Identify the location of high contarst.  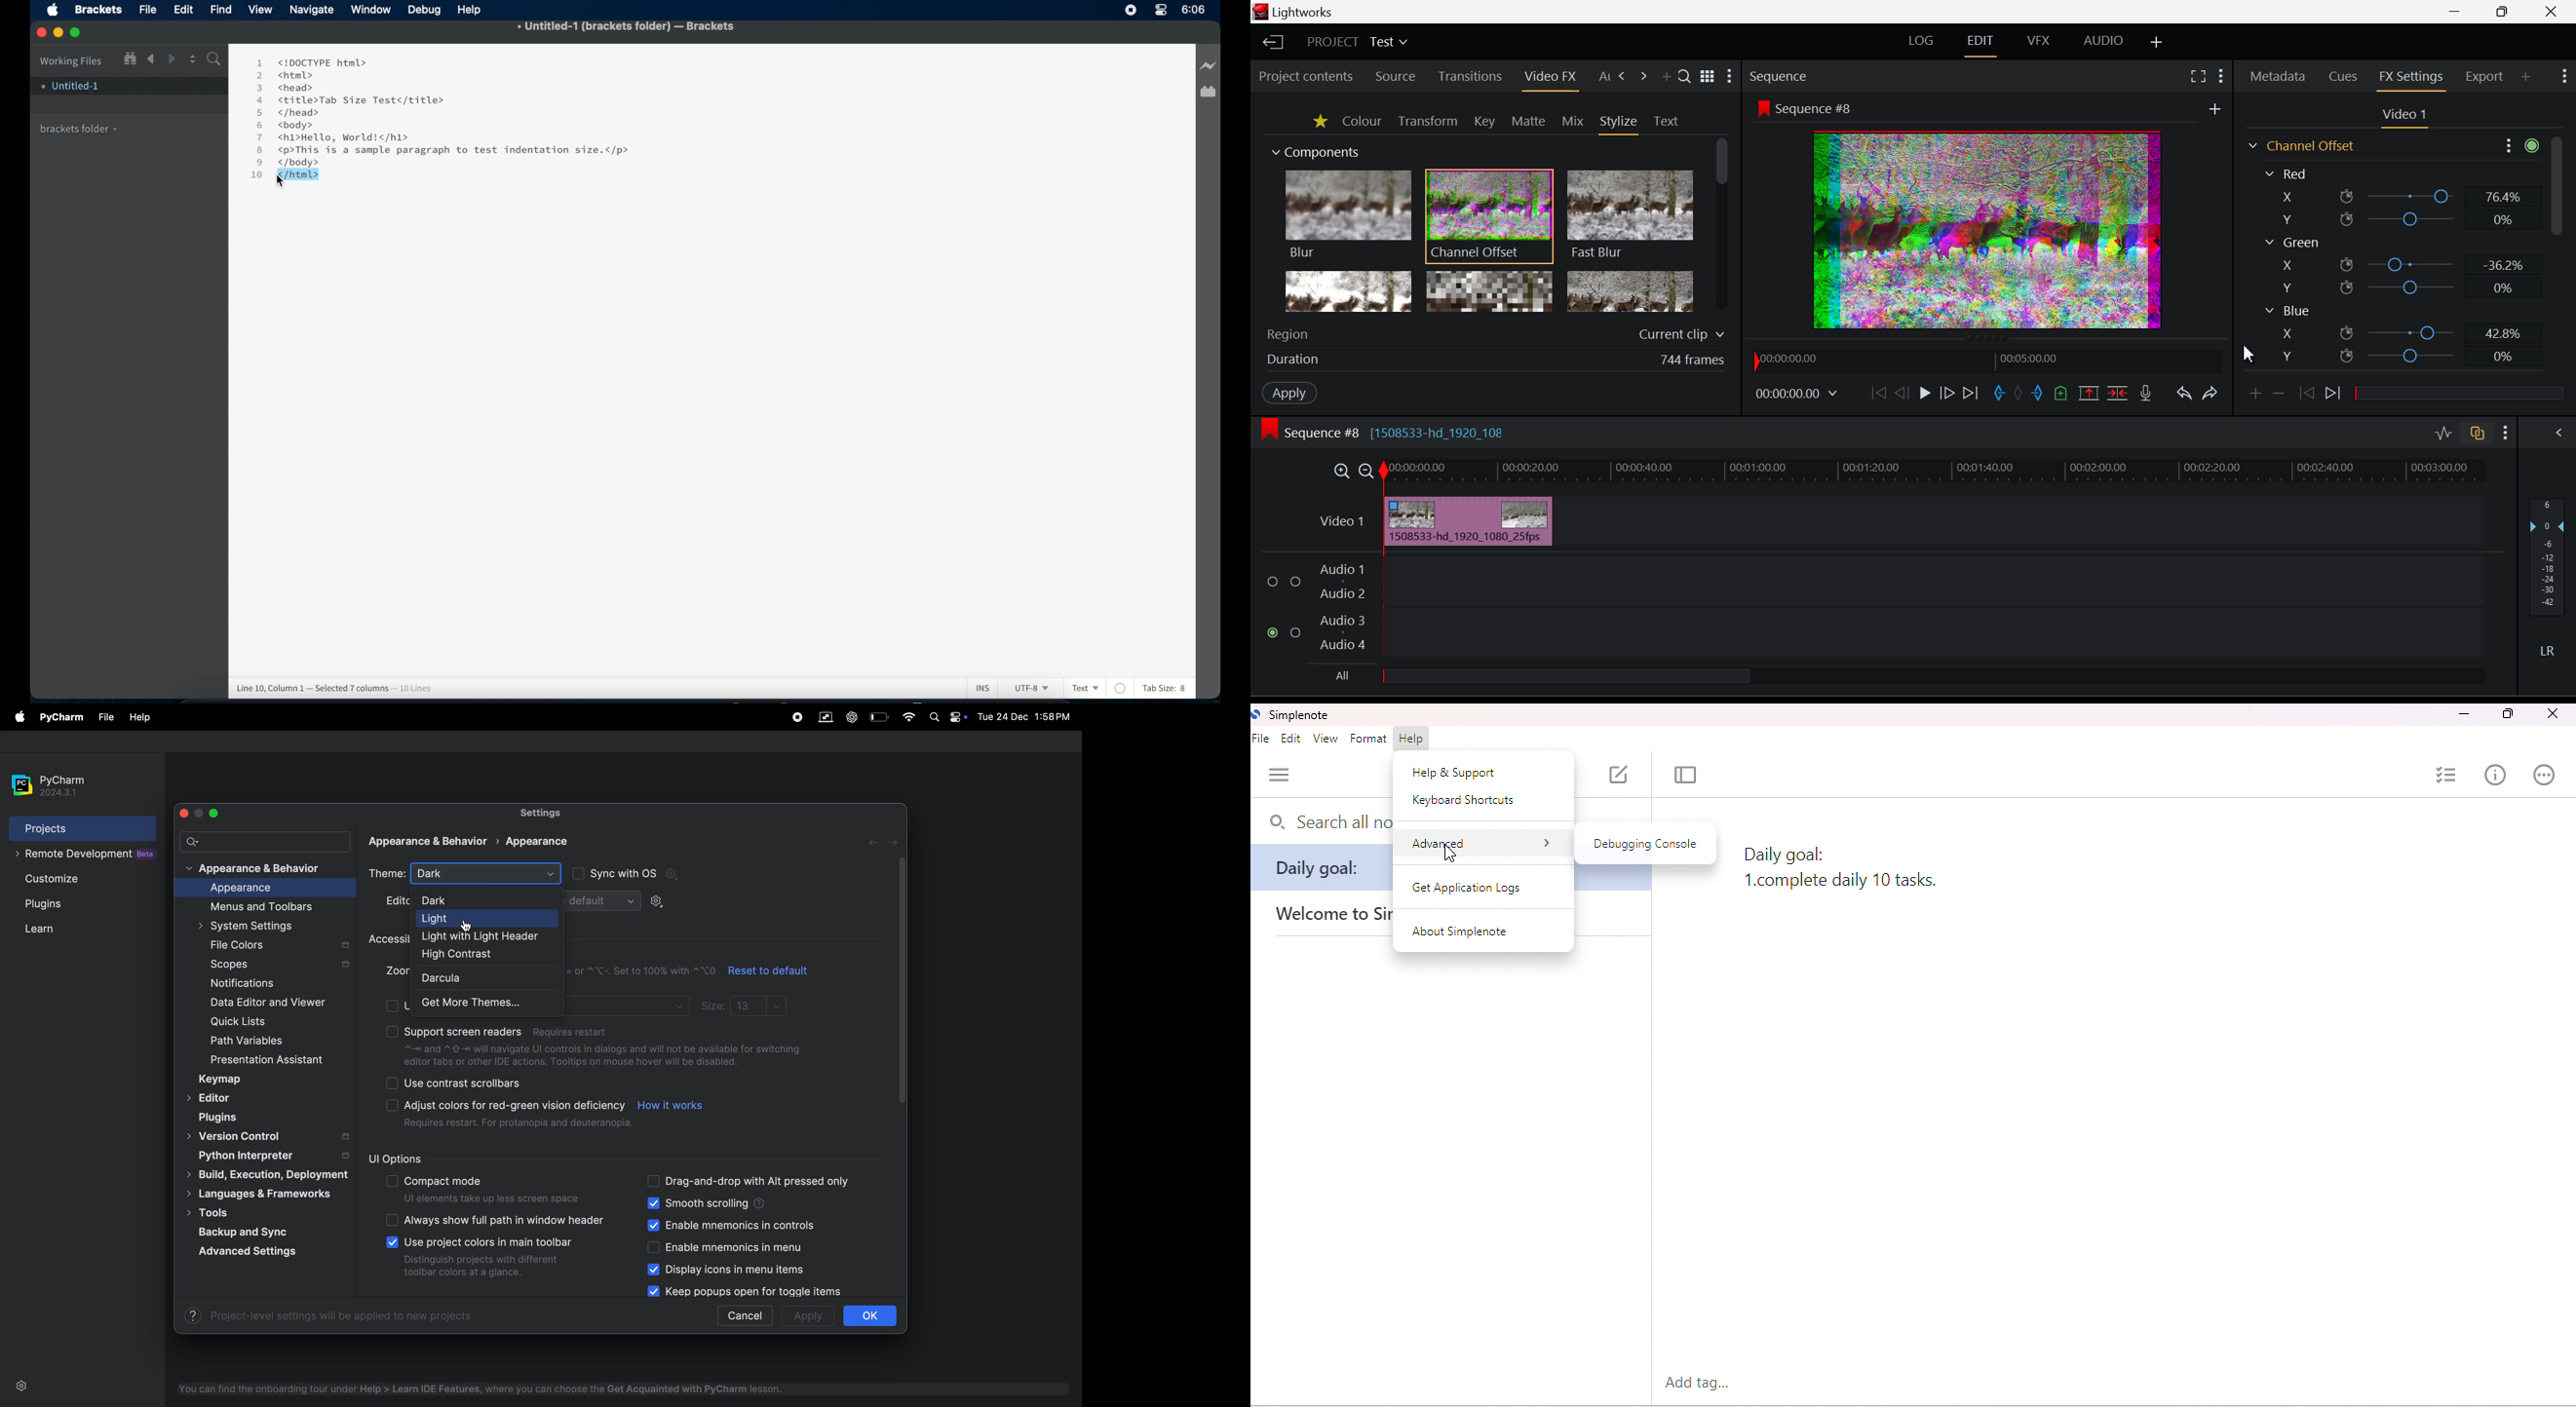
(480, 953).